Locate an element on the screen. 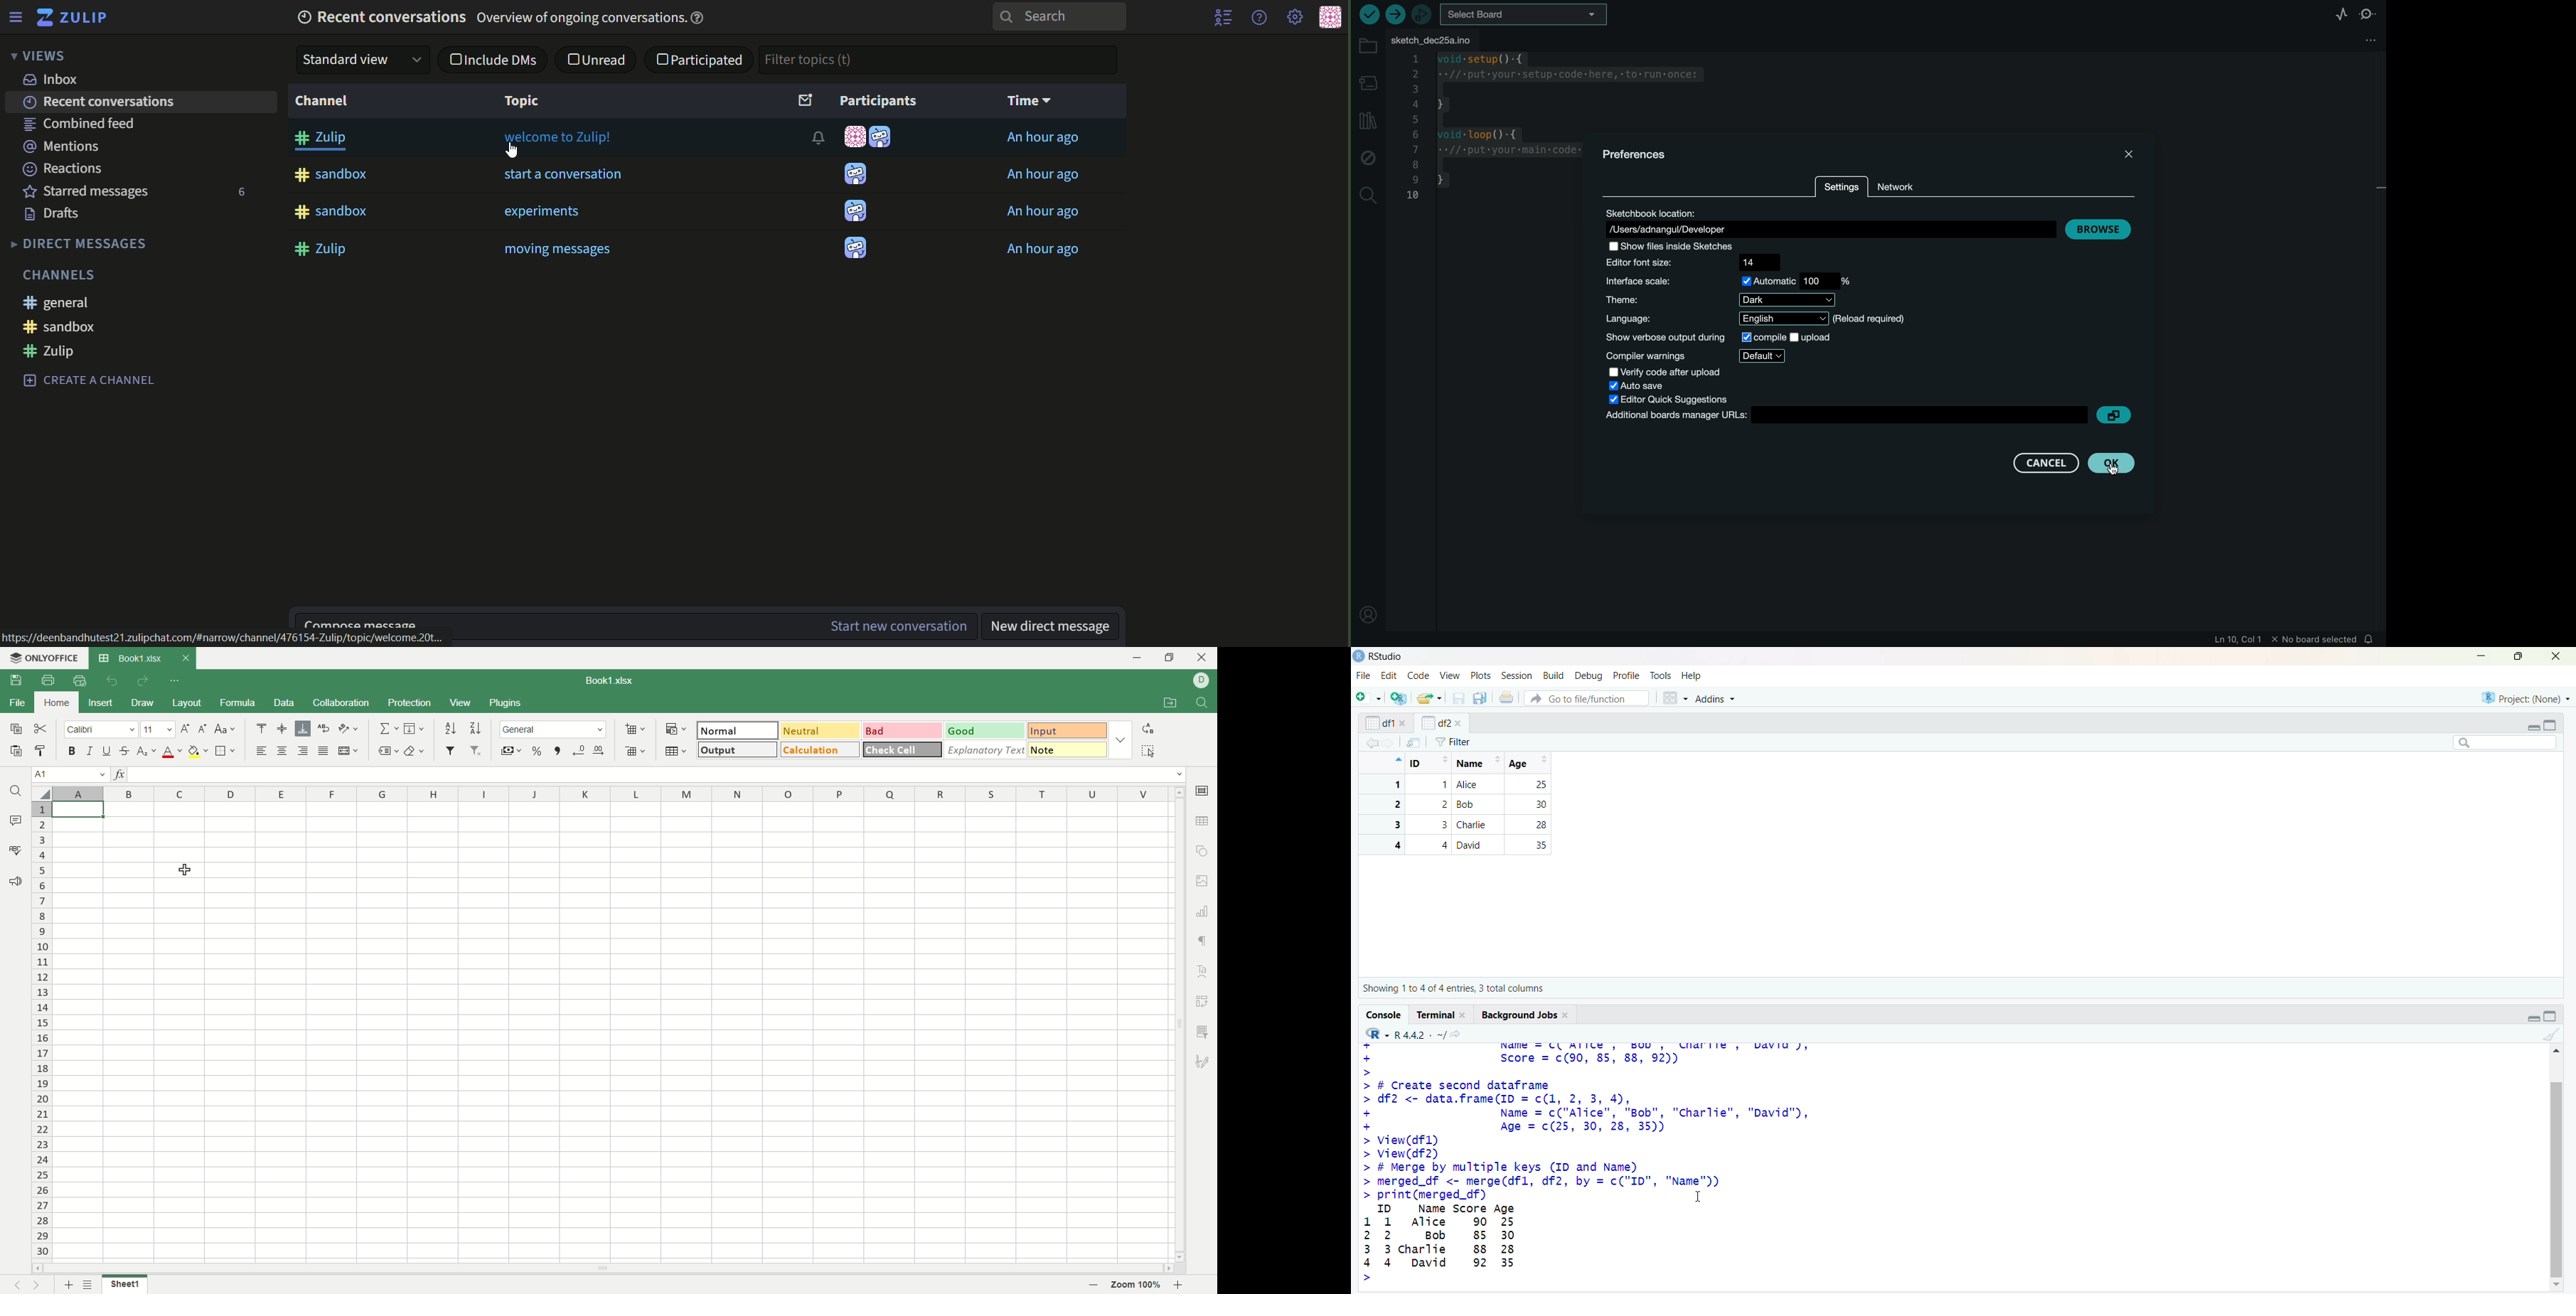 Image resolution: width=2576 pixels, height=1316 pixels. text is located at coordinates (565, 176).